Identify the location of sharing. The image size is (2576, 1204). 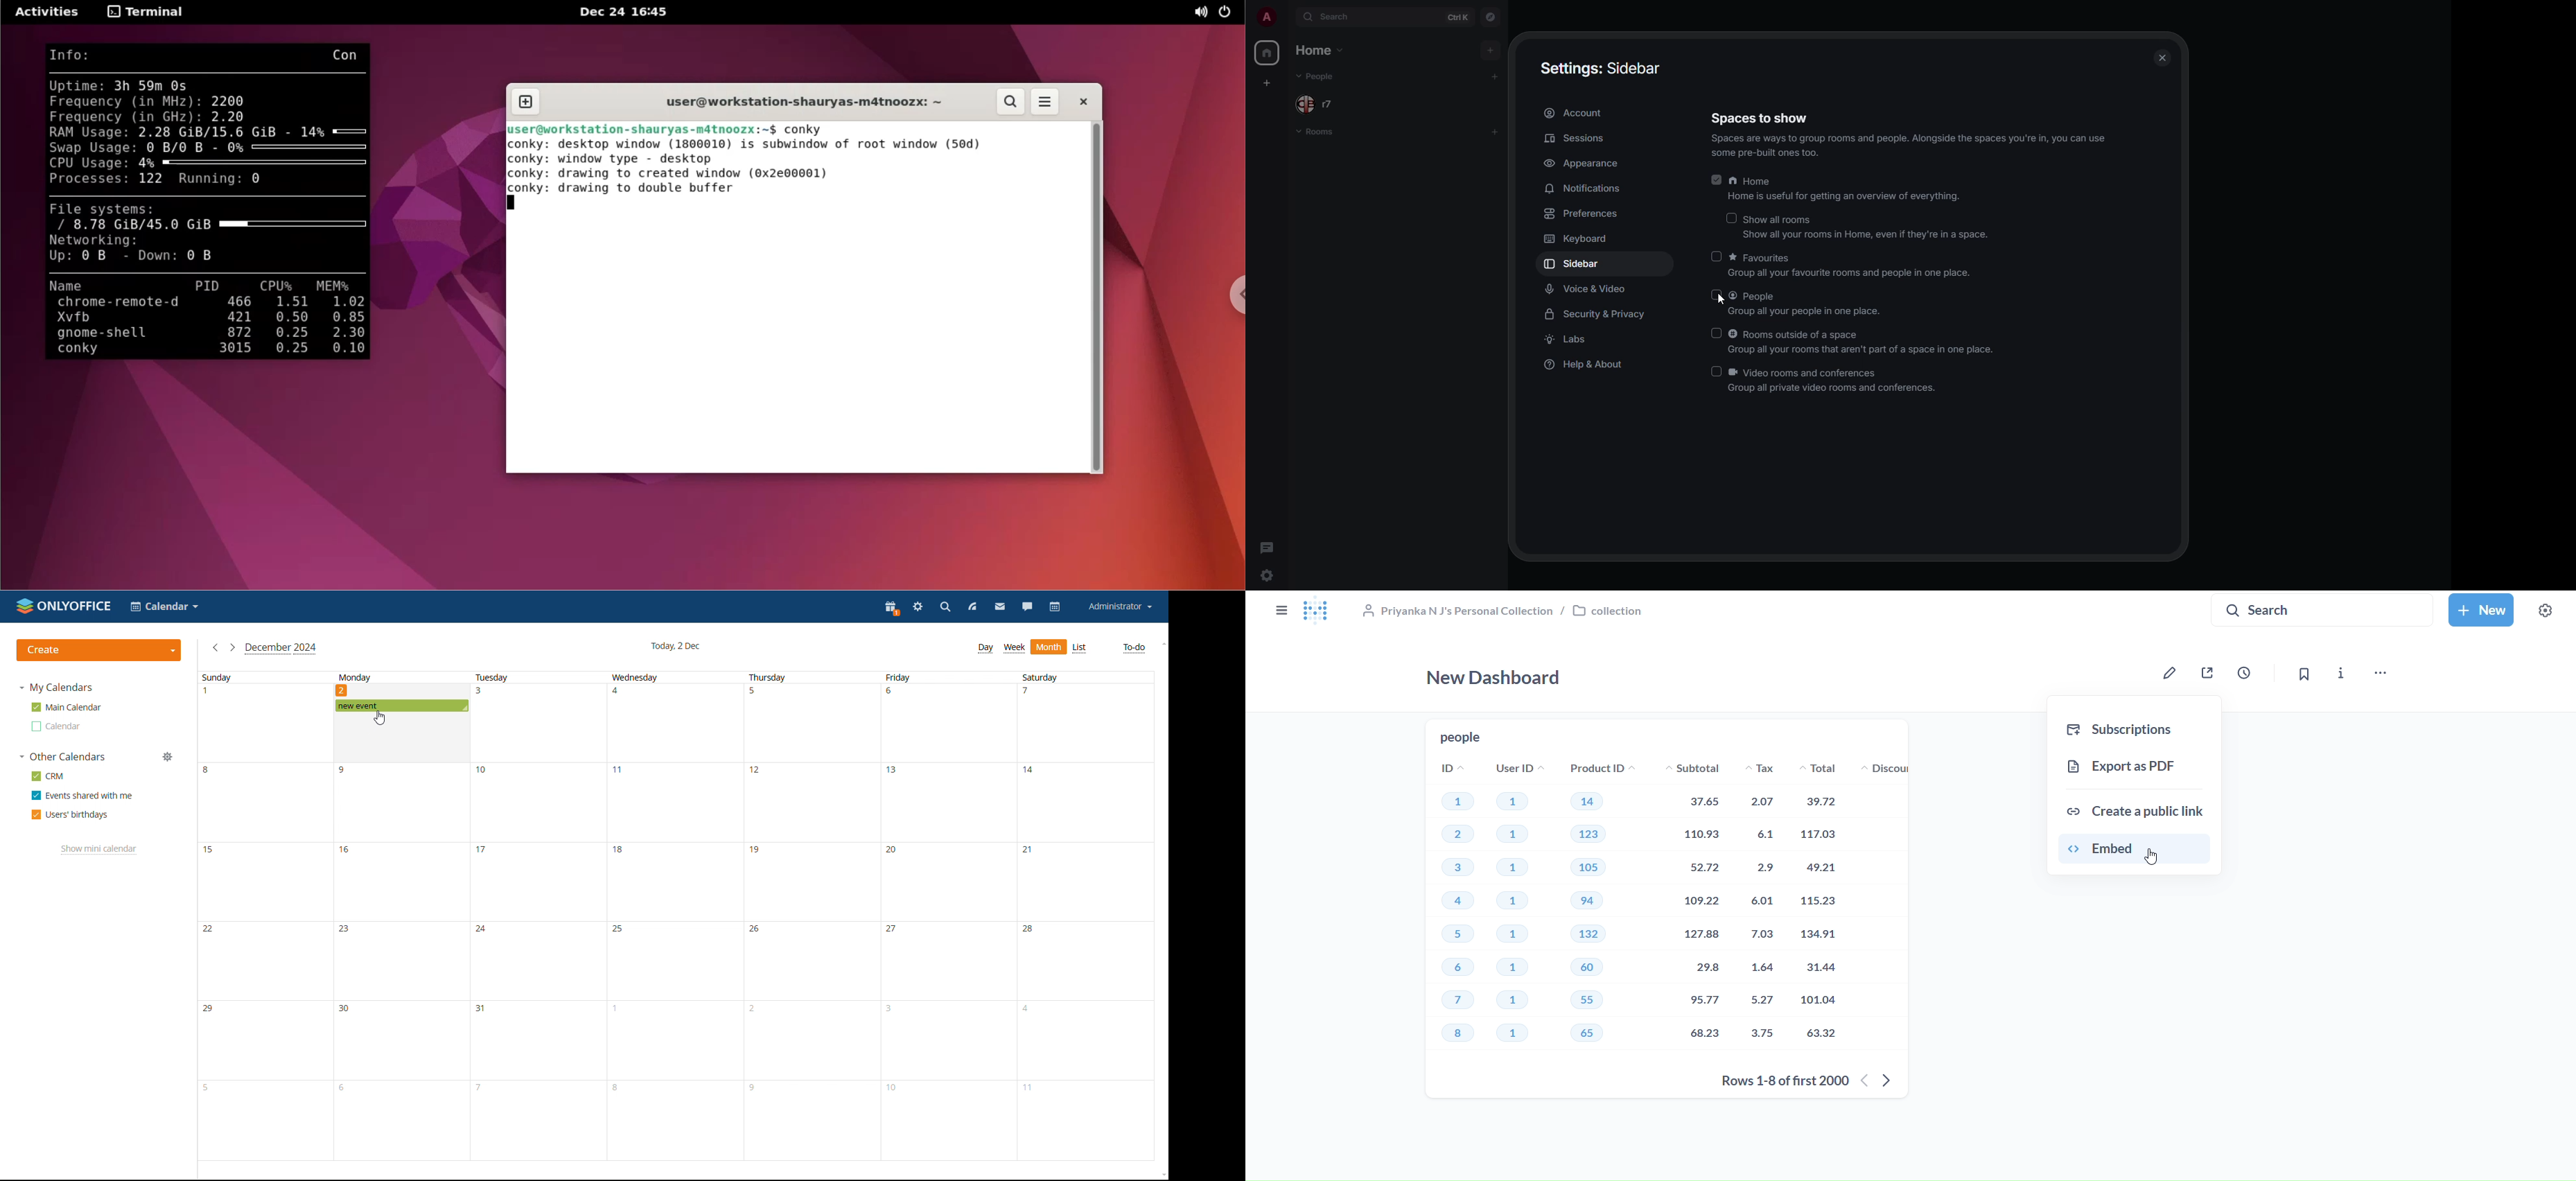
(2206, 675).